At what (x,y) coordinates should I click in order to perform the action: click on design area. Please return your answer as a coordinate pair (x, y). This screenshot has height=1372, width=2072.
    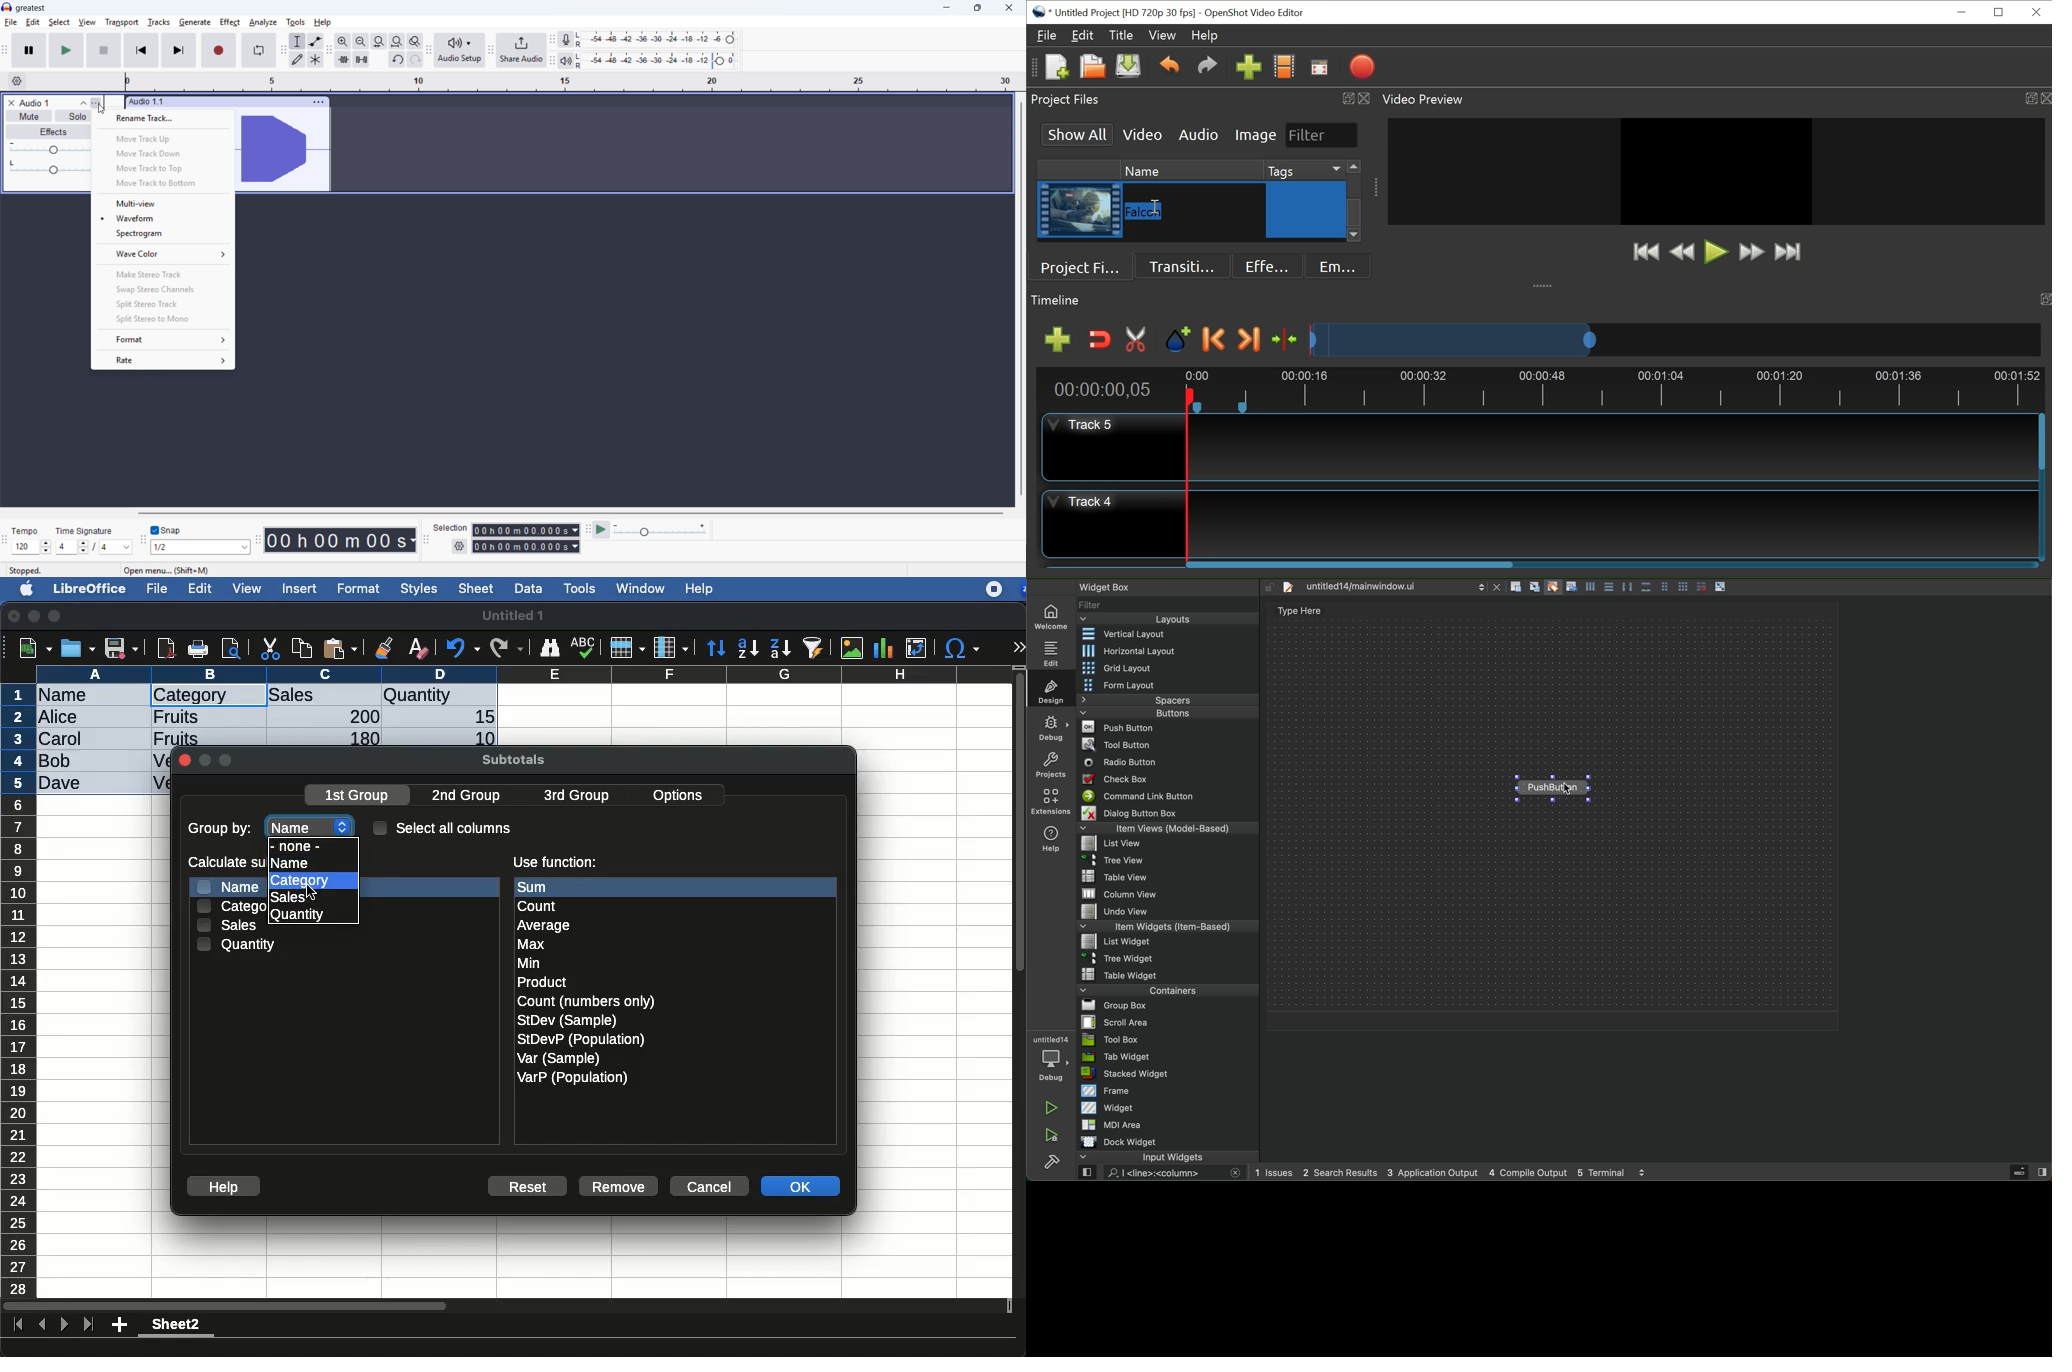
    Looking at the image, I should click on (1555, 817).